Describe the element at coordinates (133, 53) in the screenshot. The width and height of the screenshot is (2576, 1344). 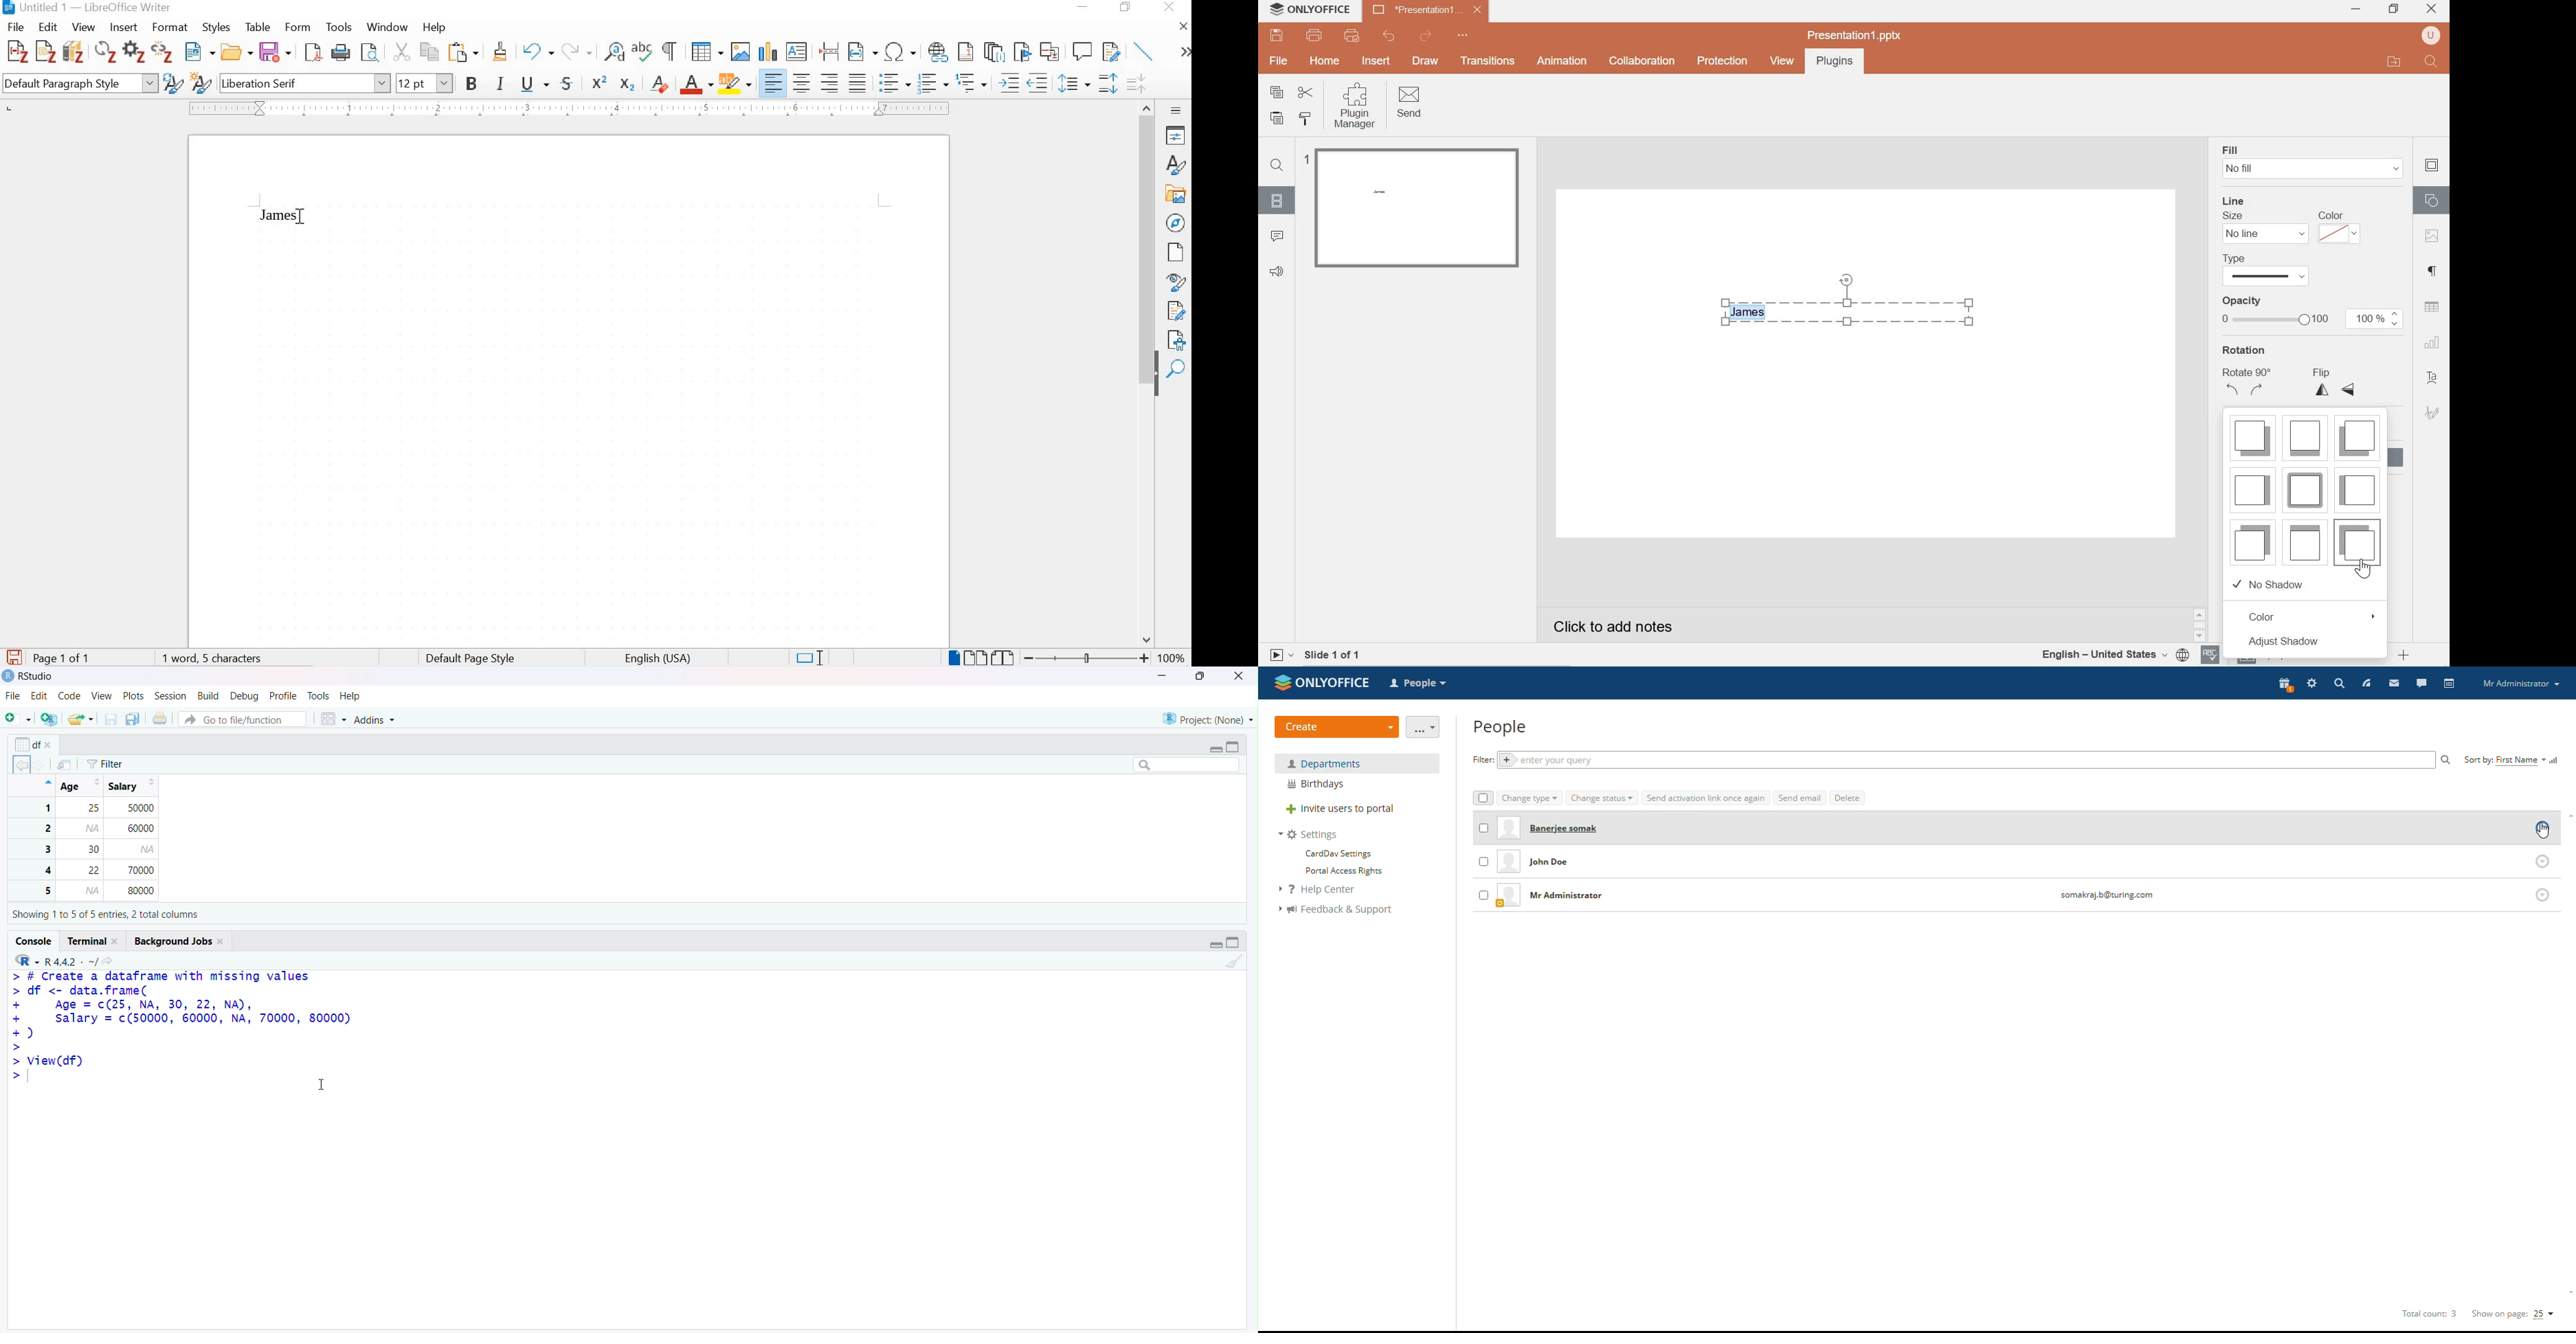
I see `set document preferences` at that location.